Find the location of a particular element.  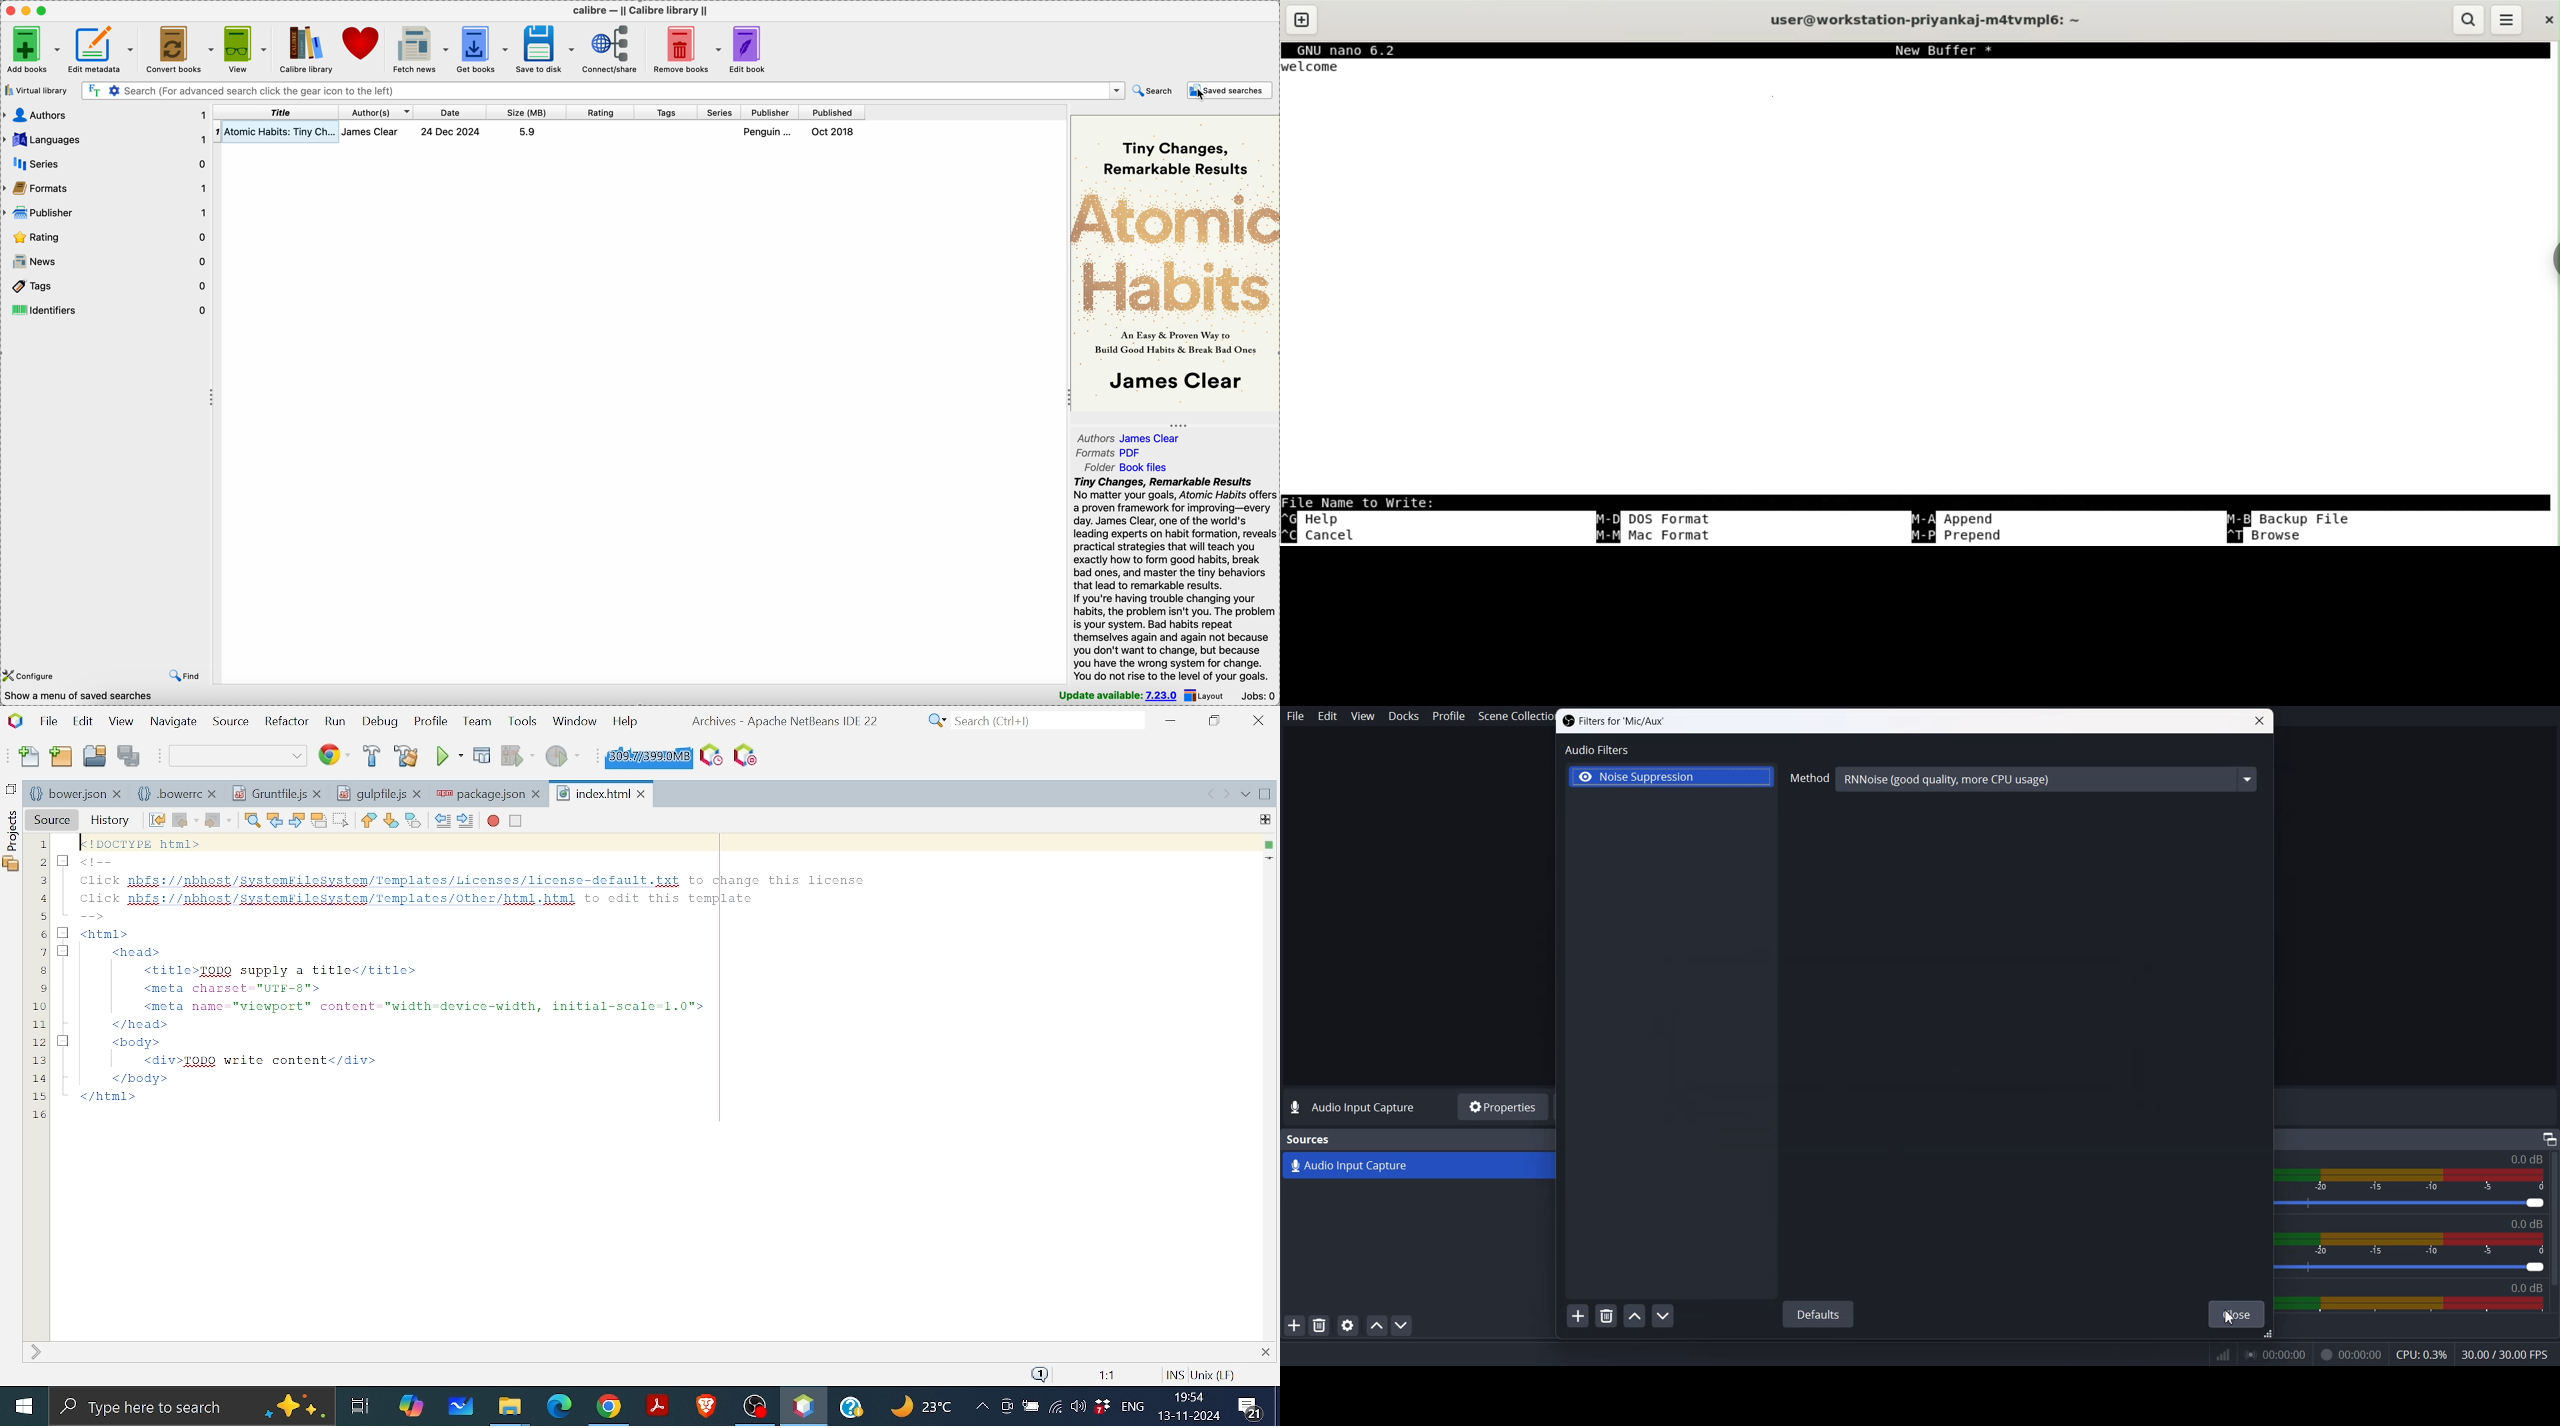

Text is located at coordinates (1309, 1139).